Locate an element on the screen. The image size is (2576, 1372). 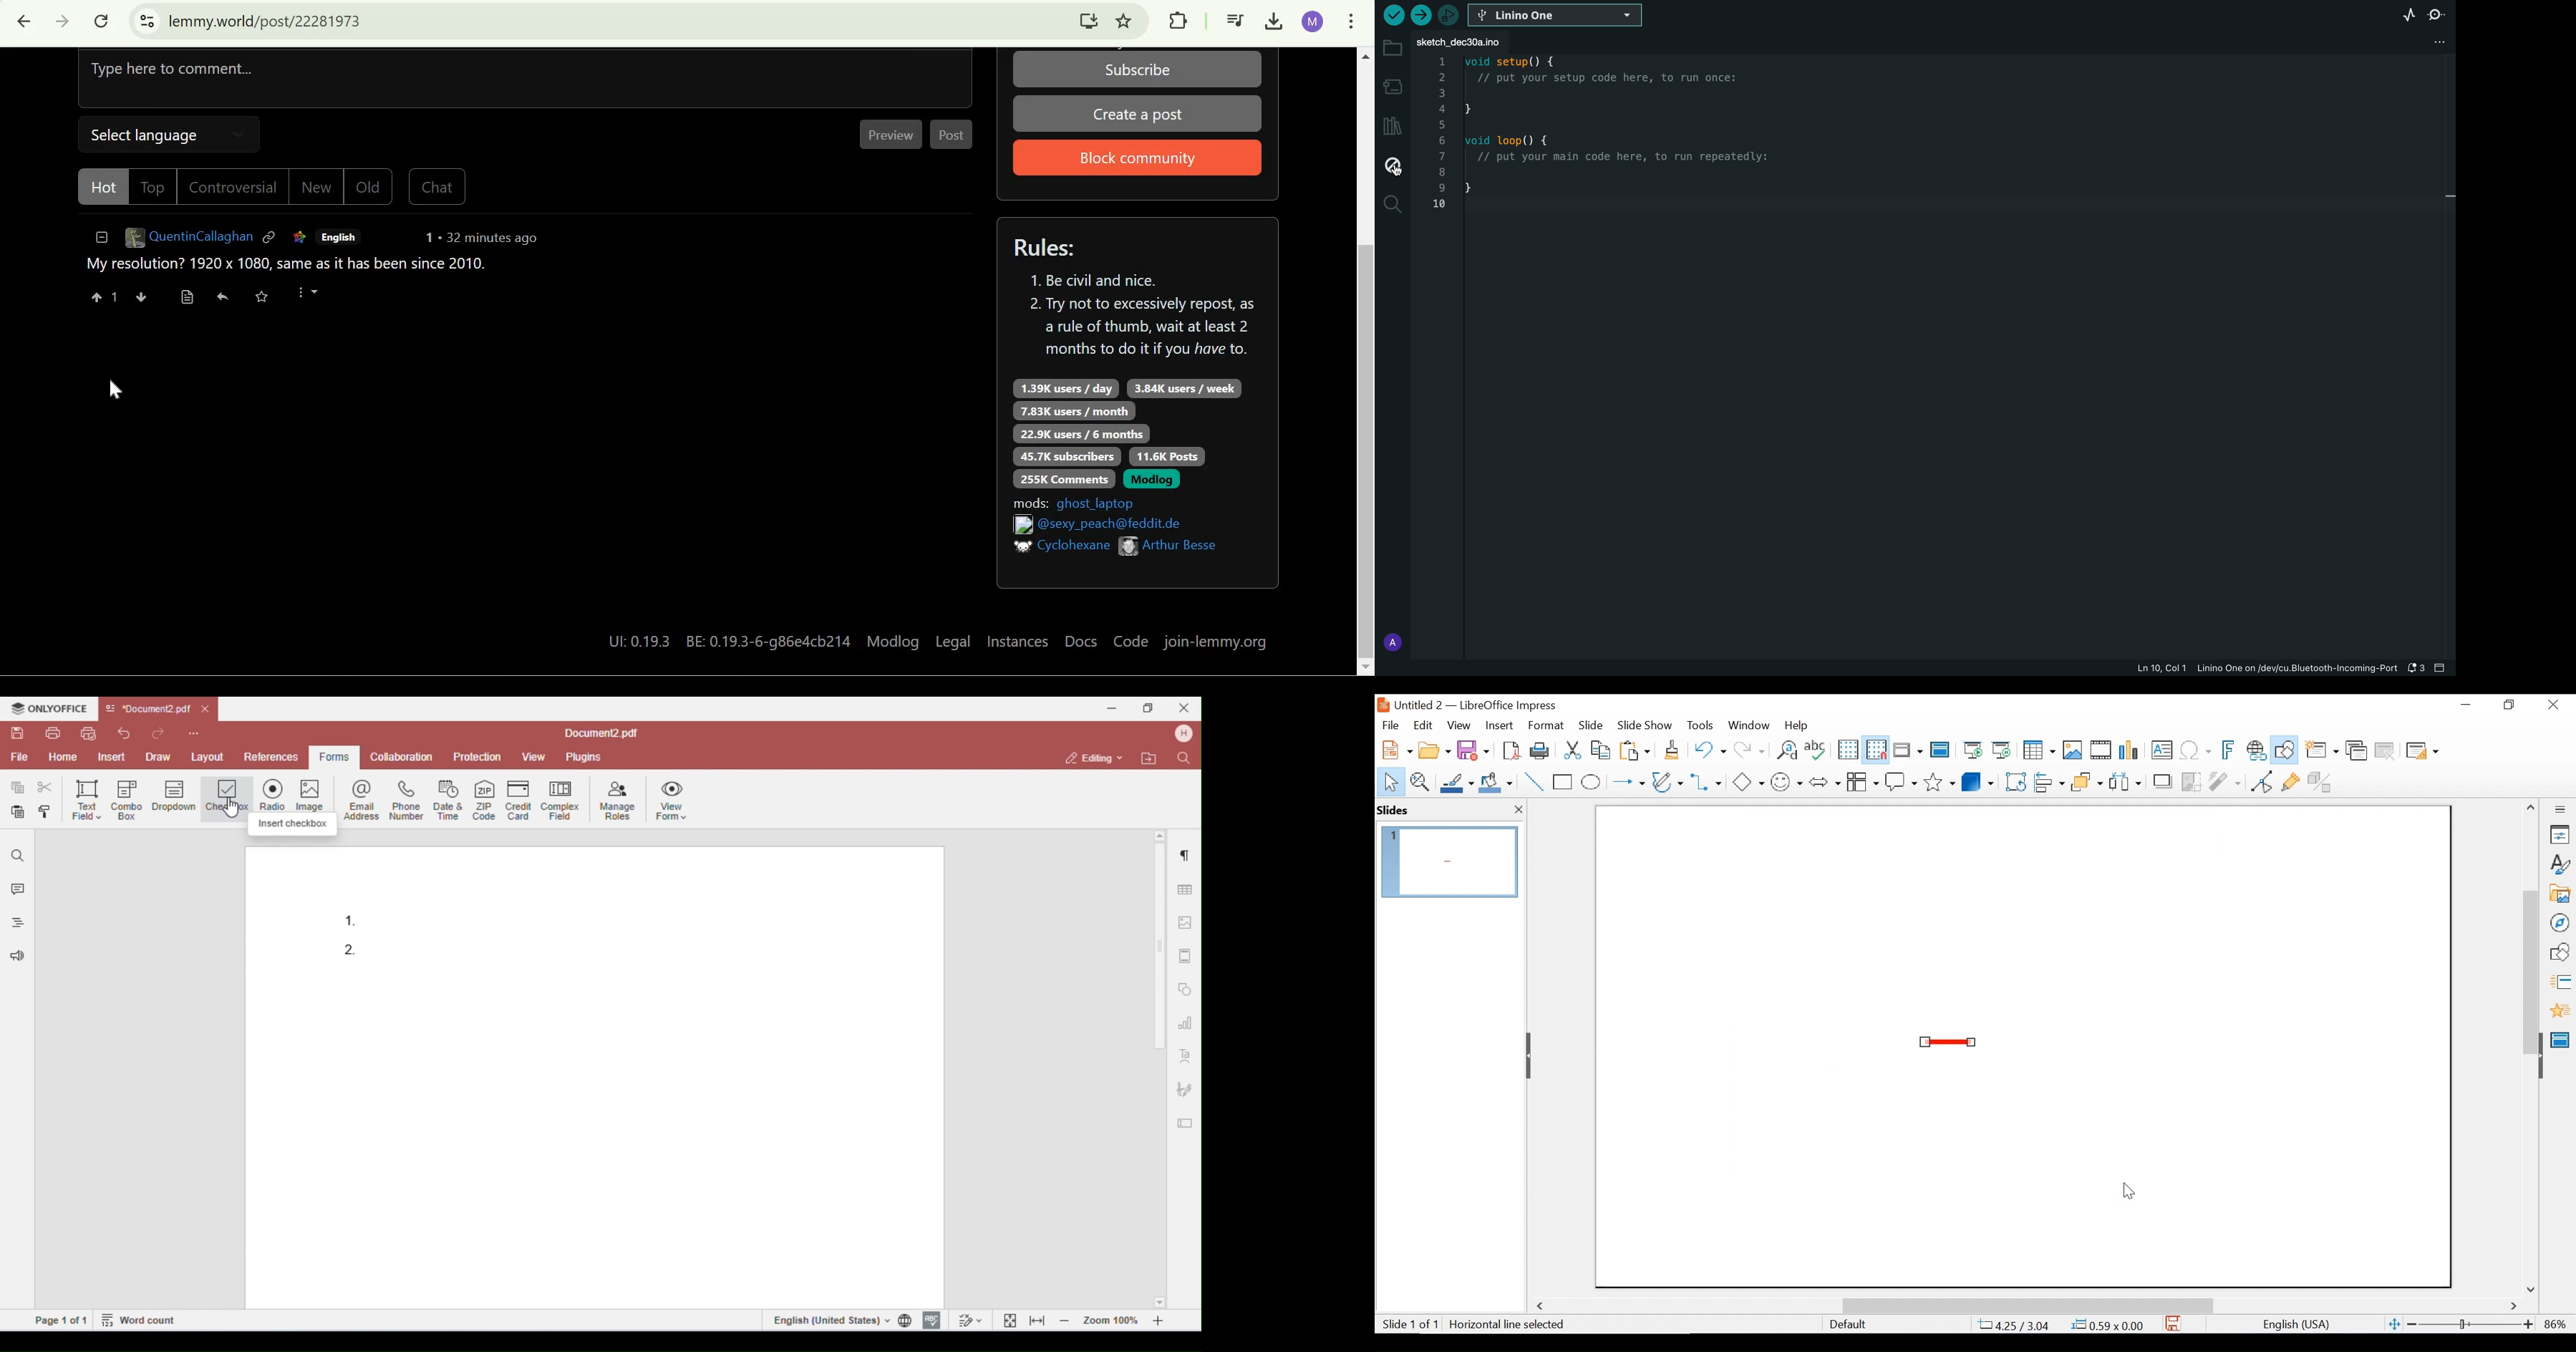
Old is located at coordinates (364, 188).